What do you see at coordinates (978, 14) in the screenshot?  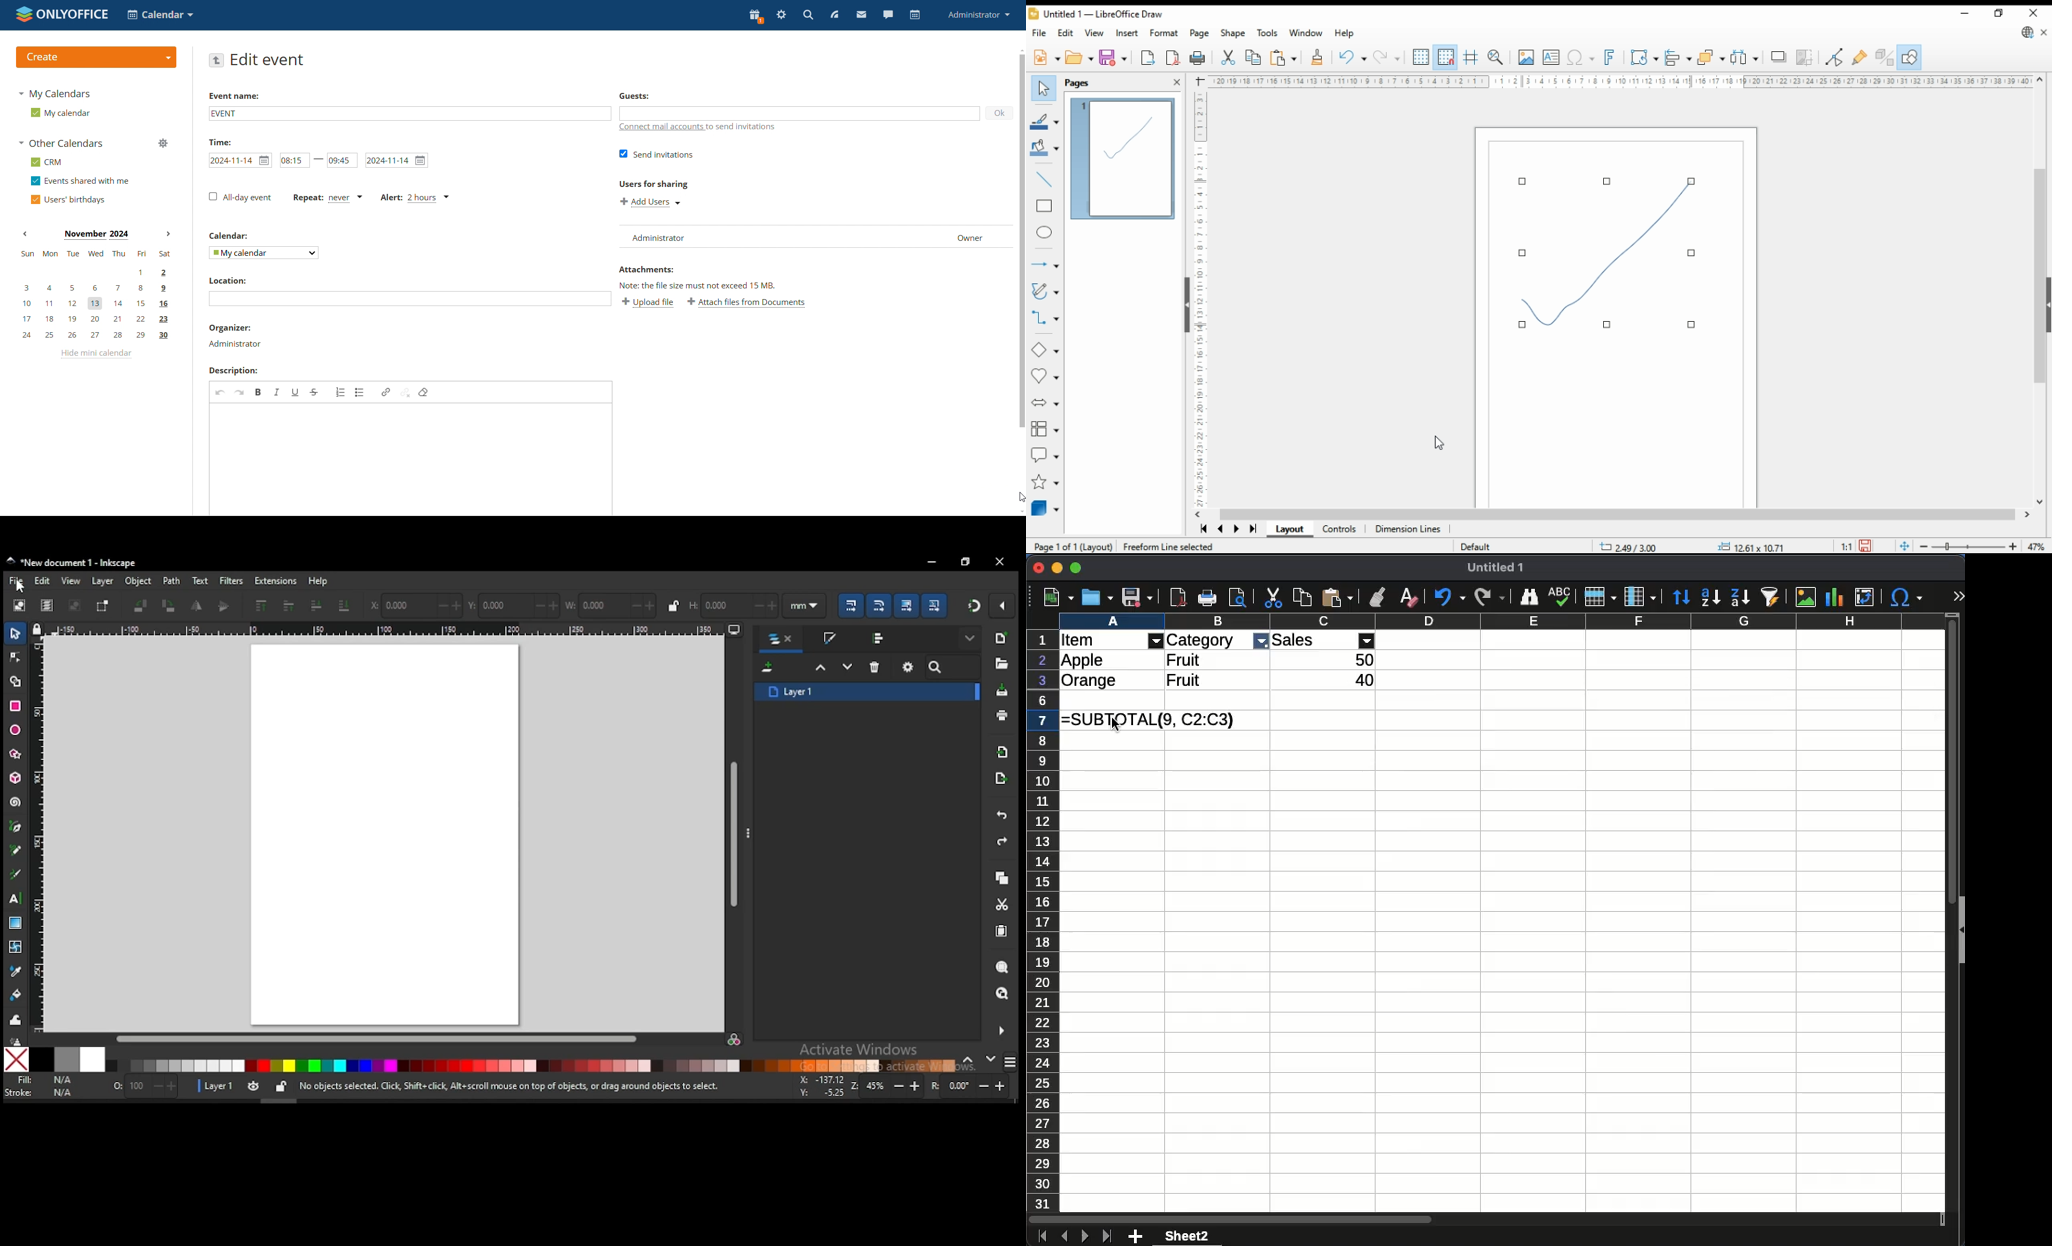 I see `administrator` at bounding box center [978, 14].